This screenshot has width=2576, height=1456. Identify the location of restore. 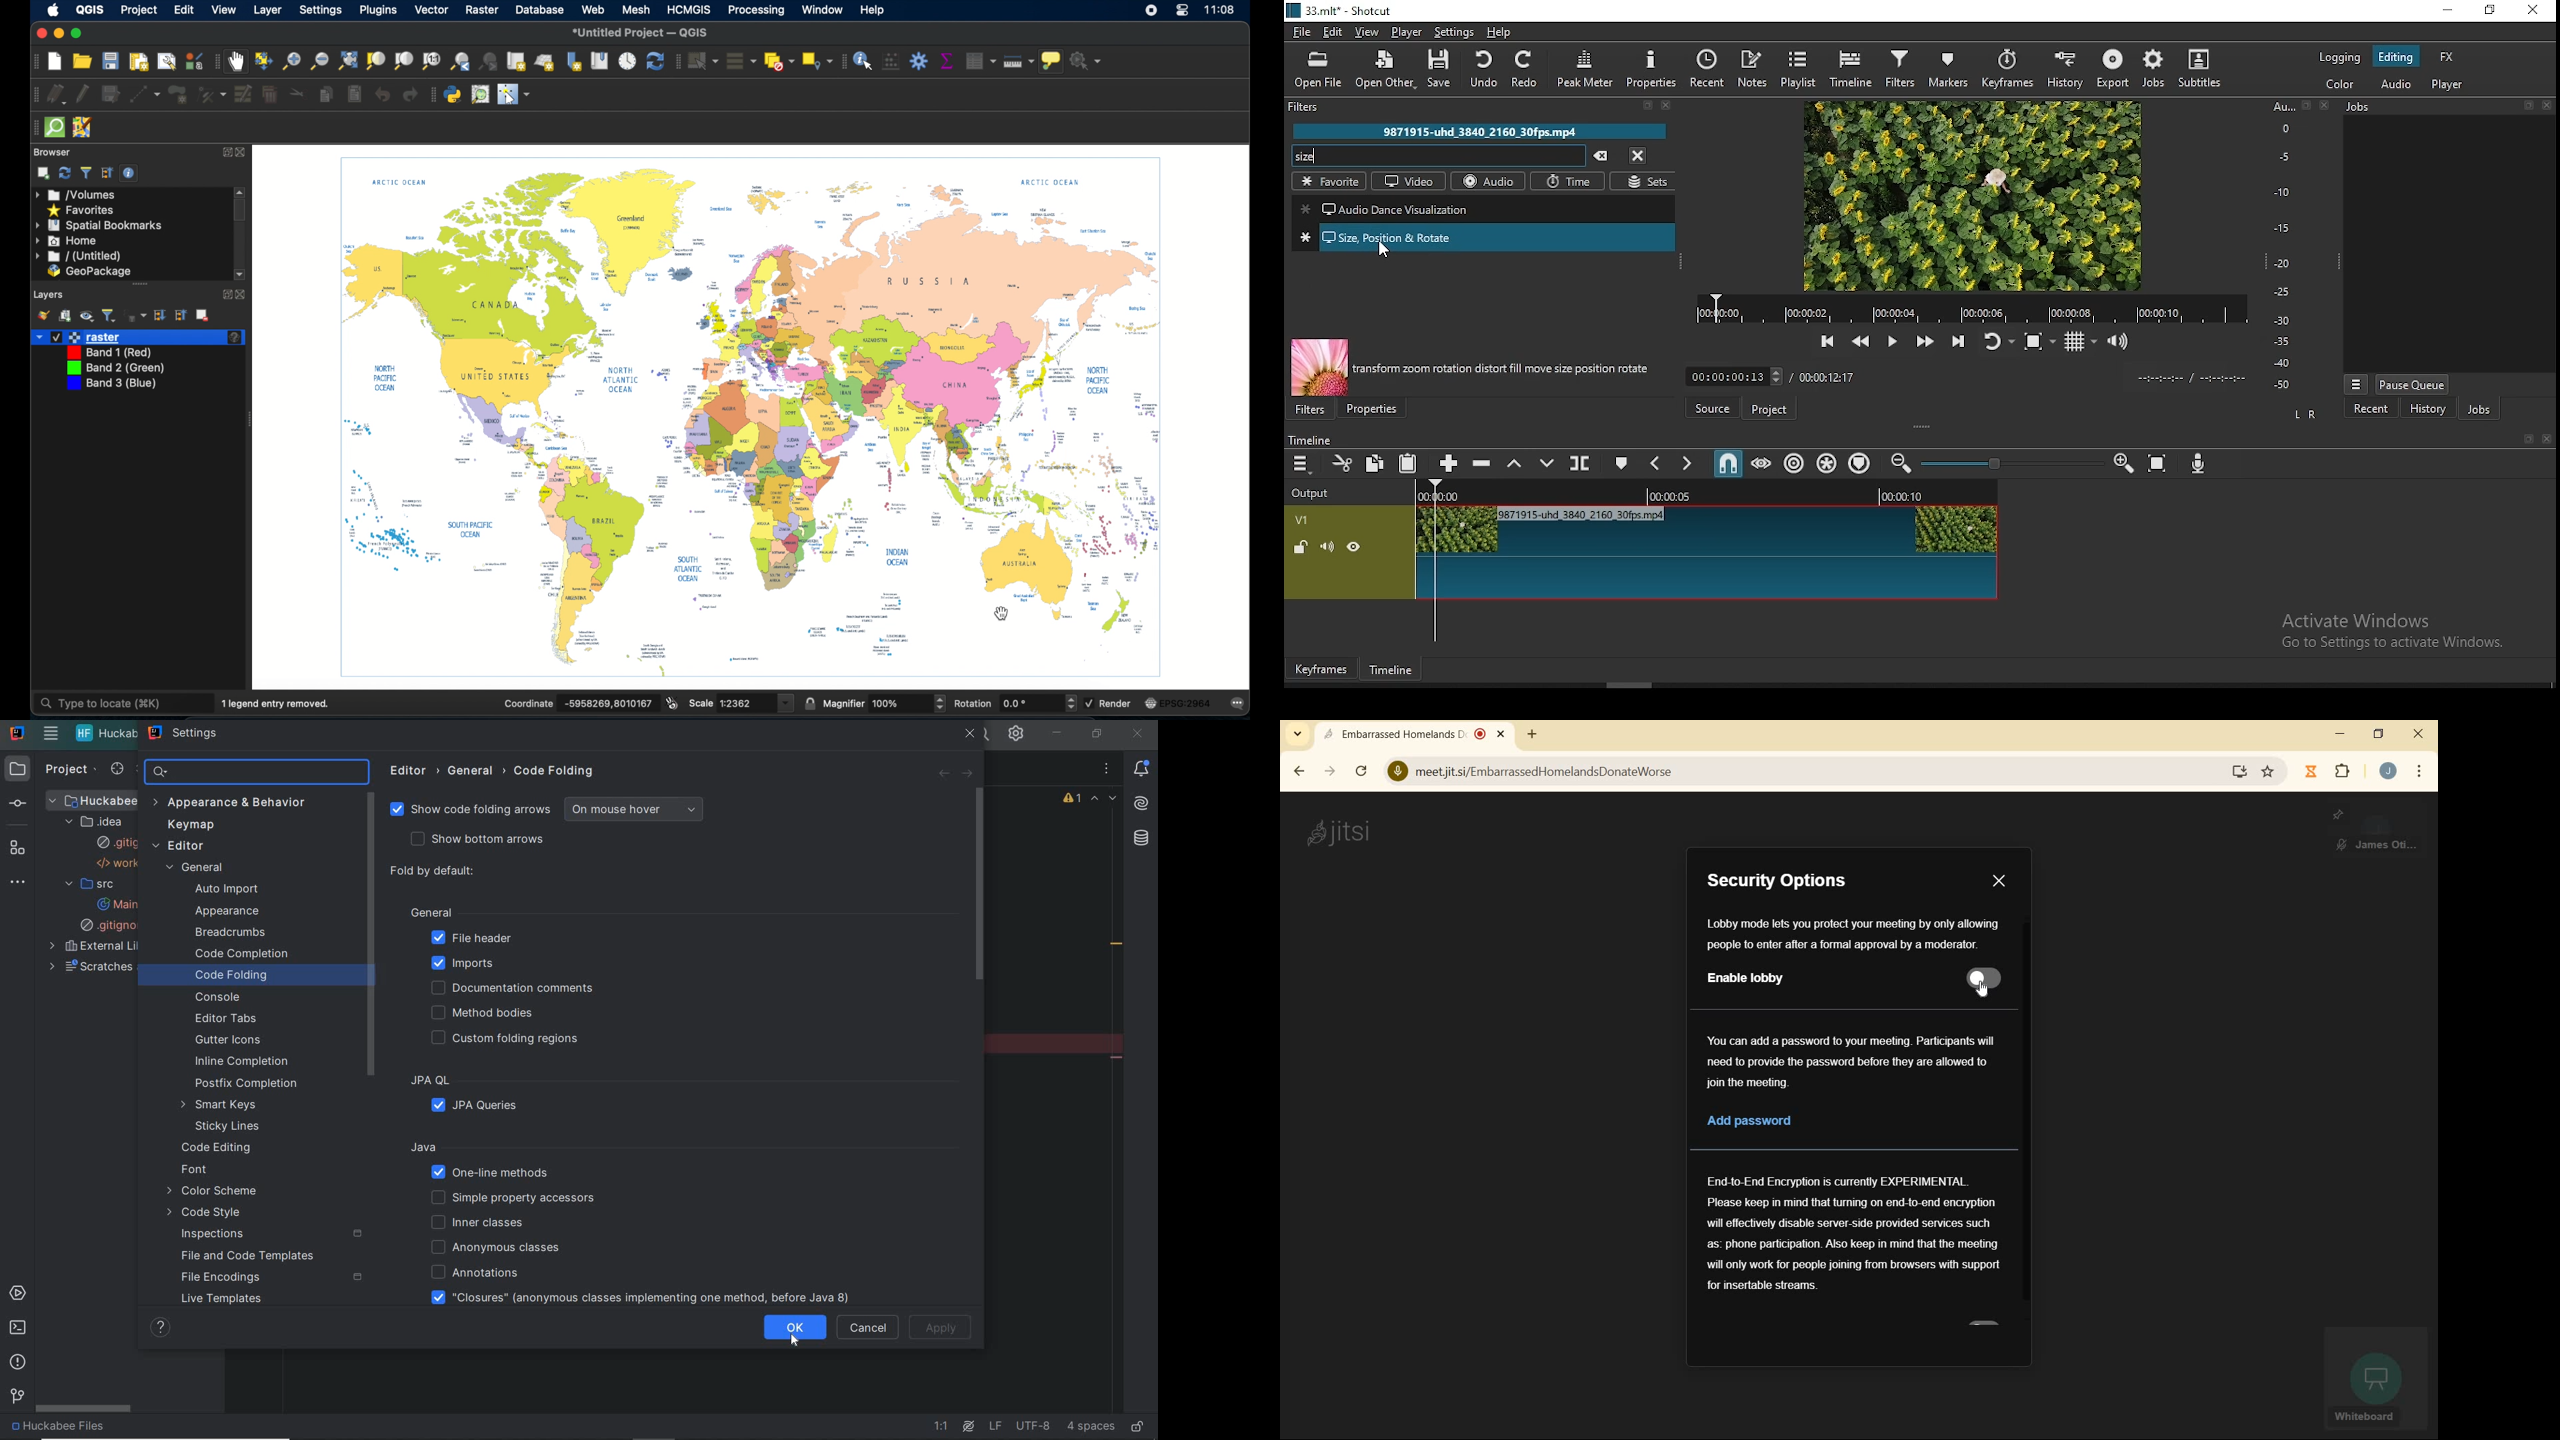
(2486, 13).